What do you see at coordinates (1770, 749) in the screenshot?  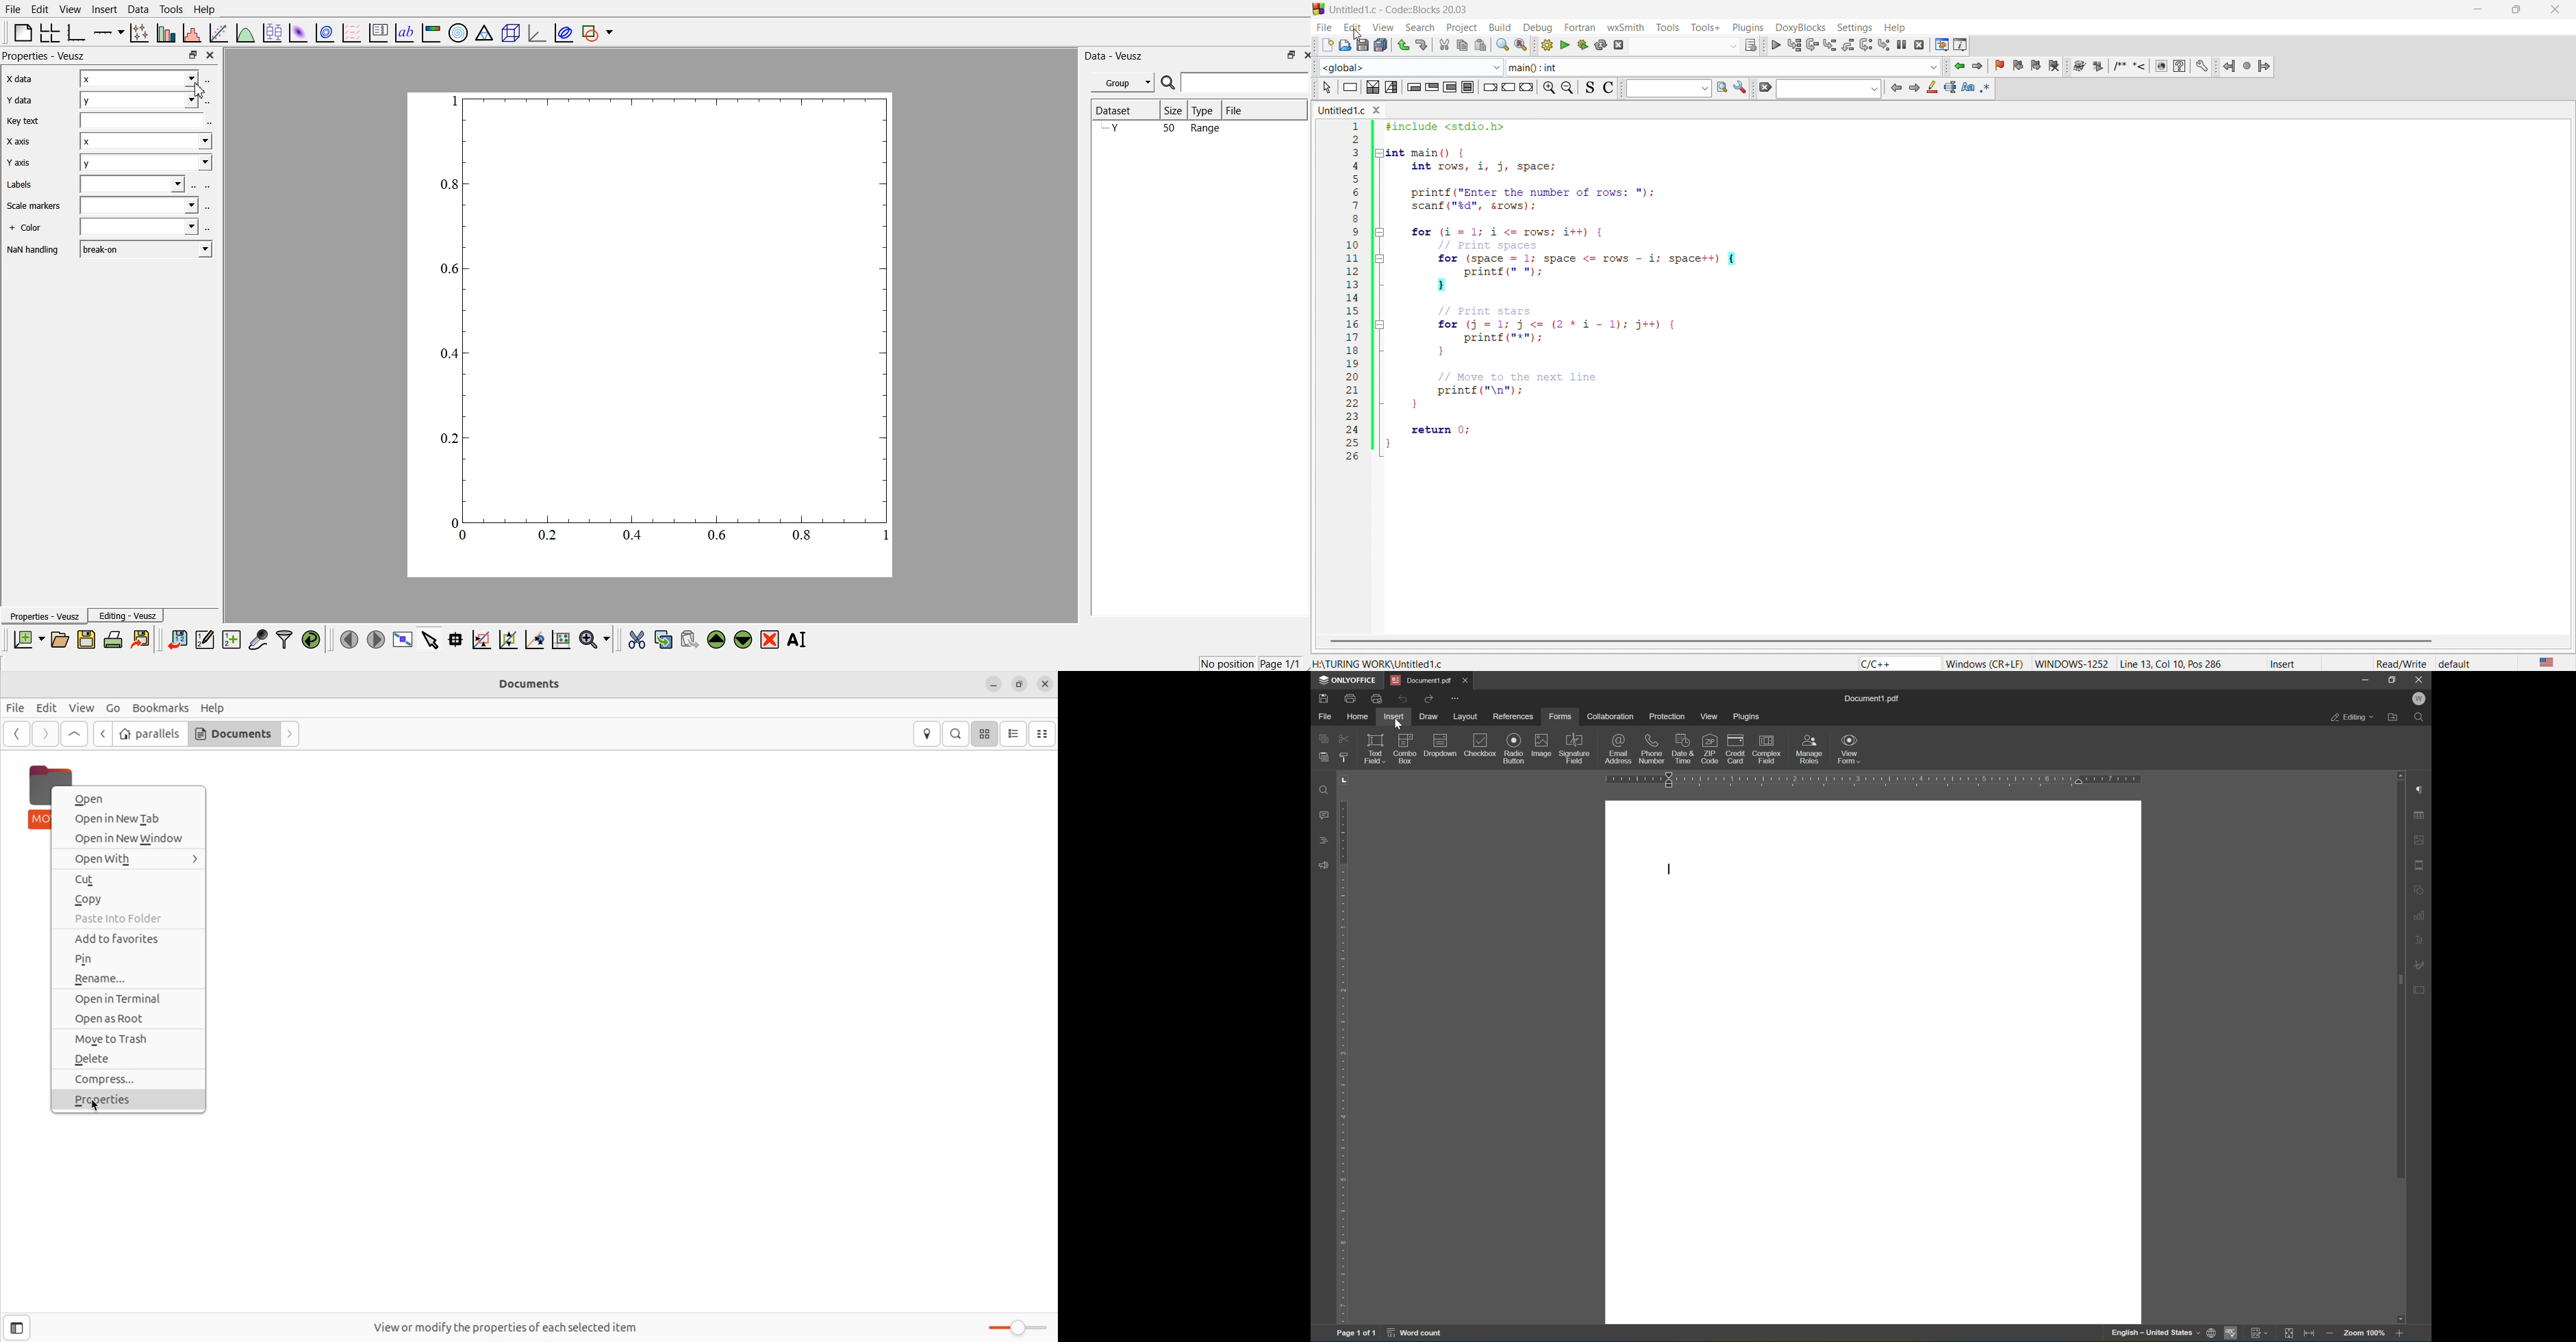 I see `complex field` at bounding box center [1770, 749].